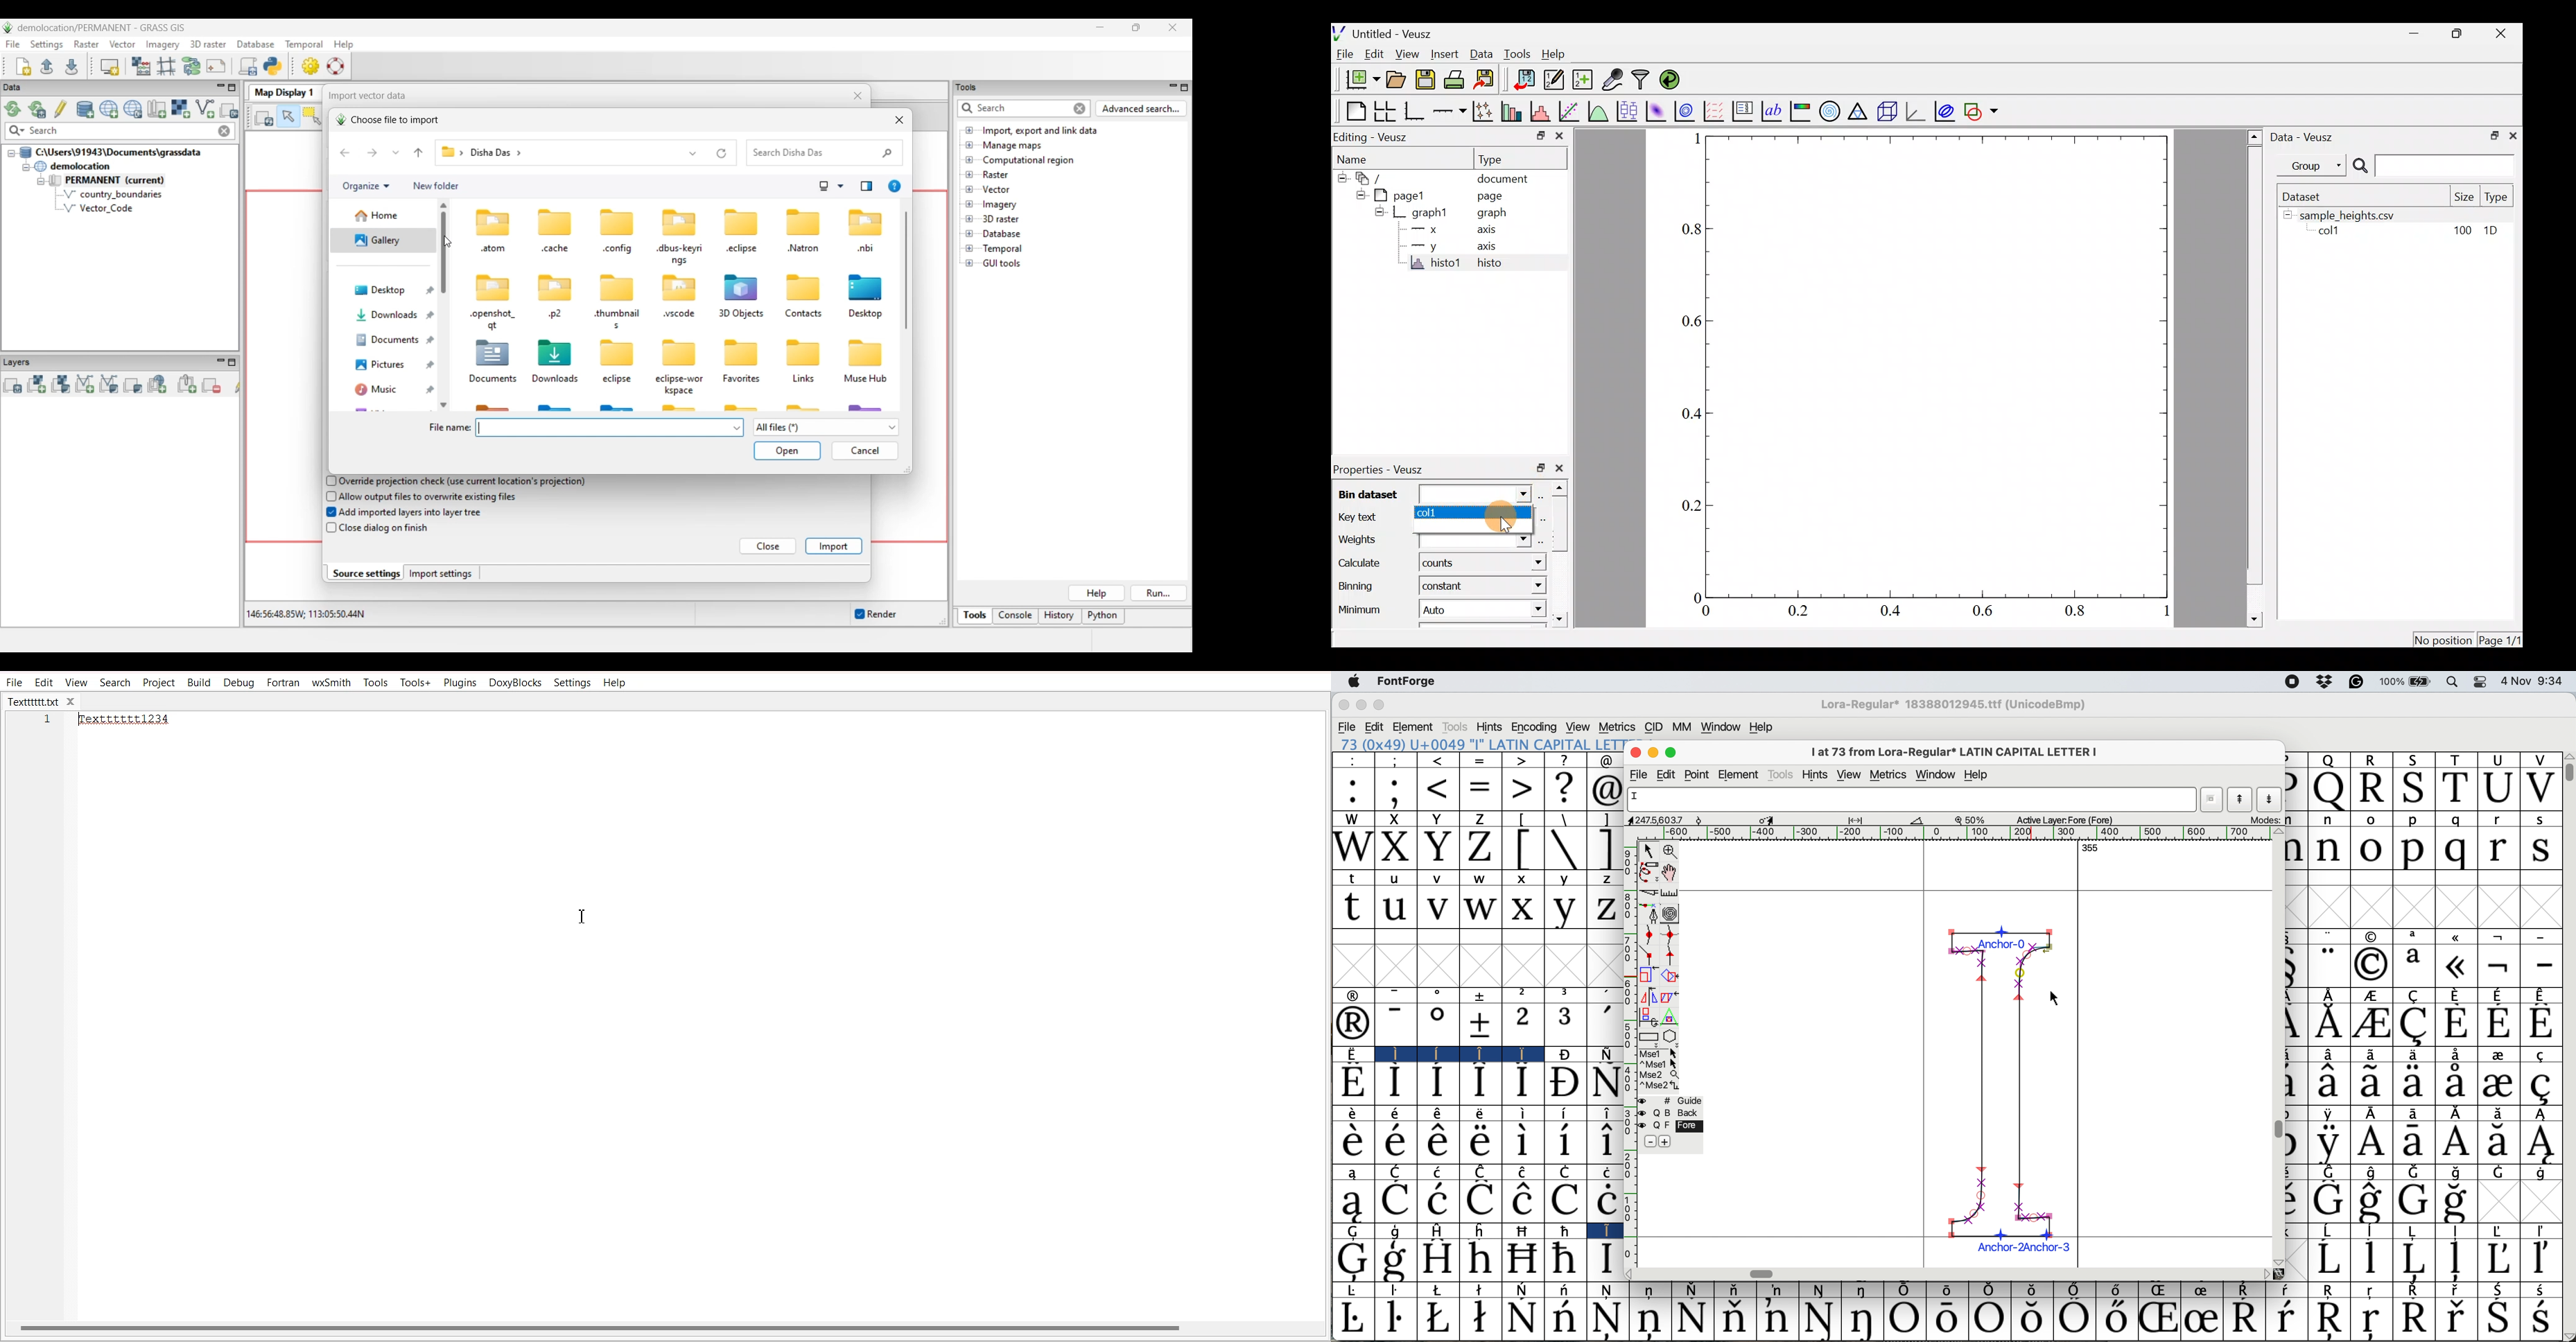 The image size is (2576, 1344). What do you see at coordinates (1648, 1016) in the screenshot?
I see `rotate the selection in 3d and project back to plane` at bounding box center [1648, 1016].